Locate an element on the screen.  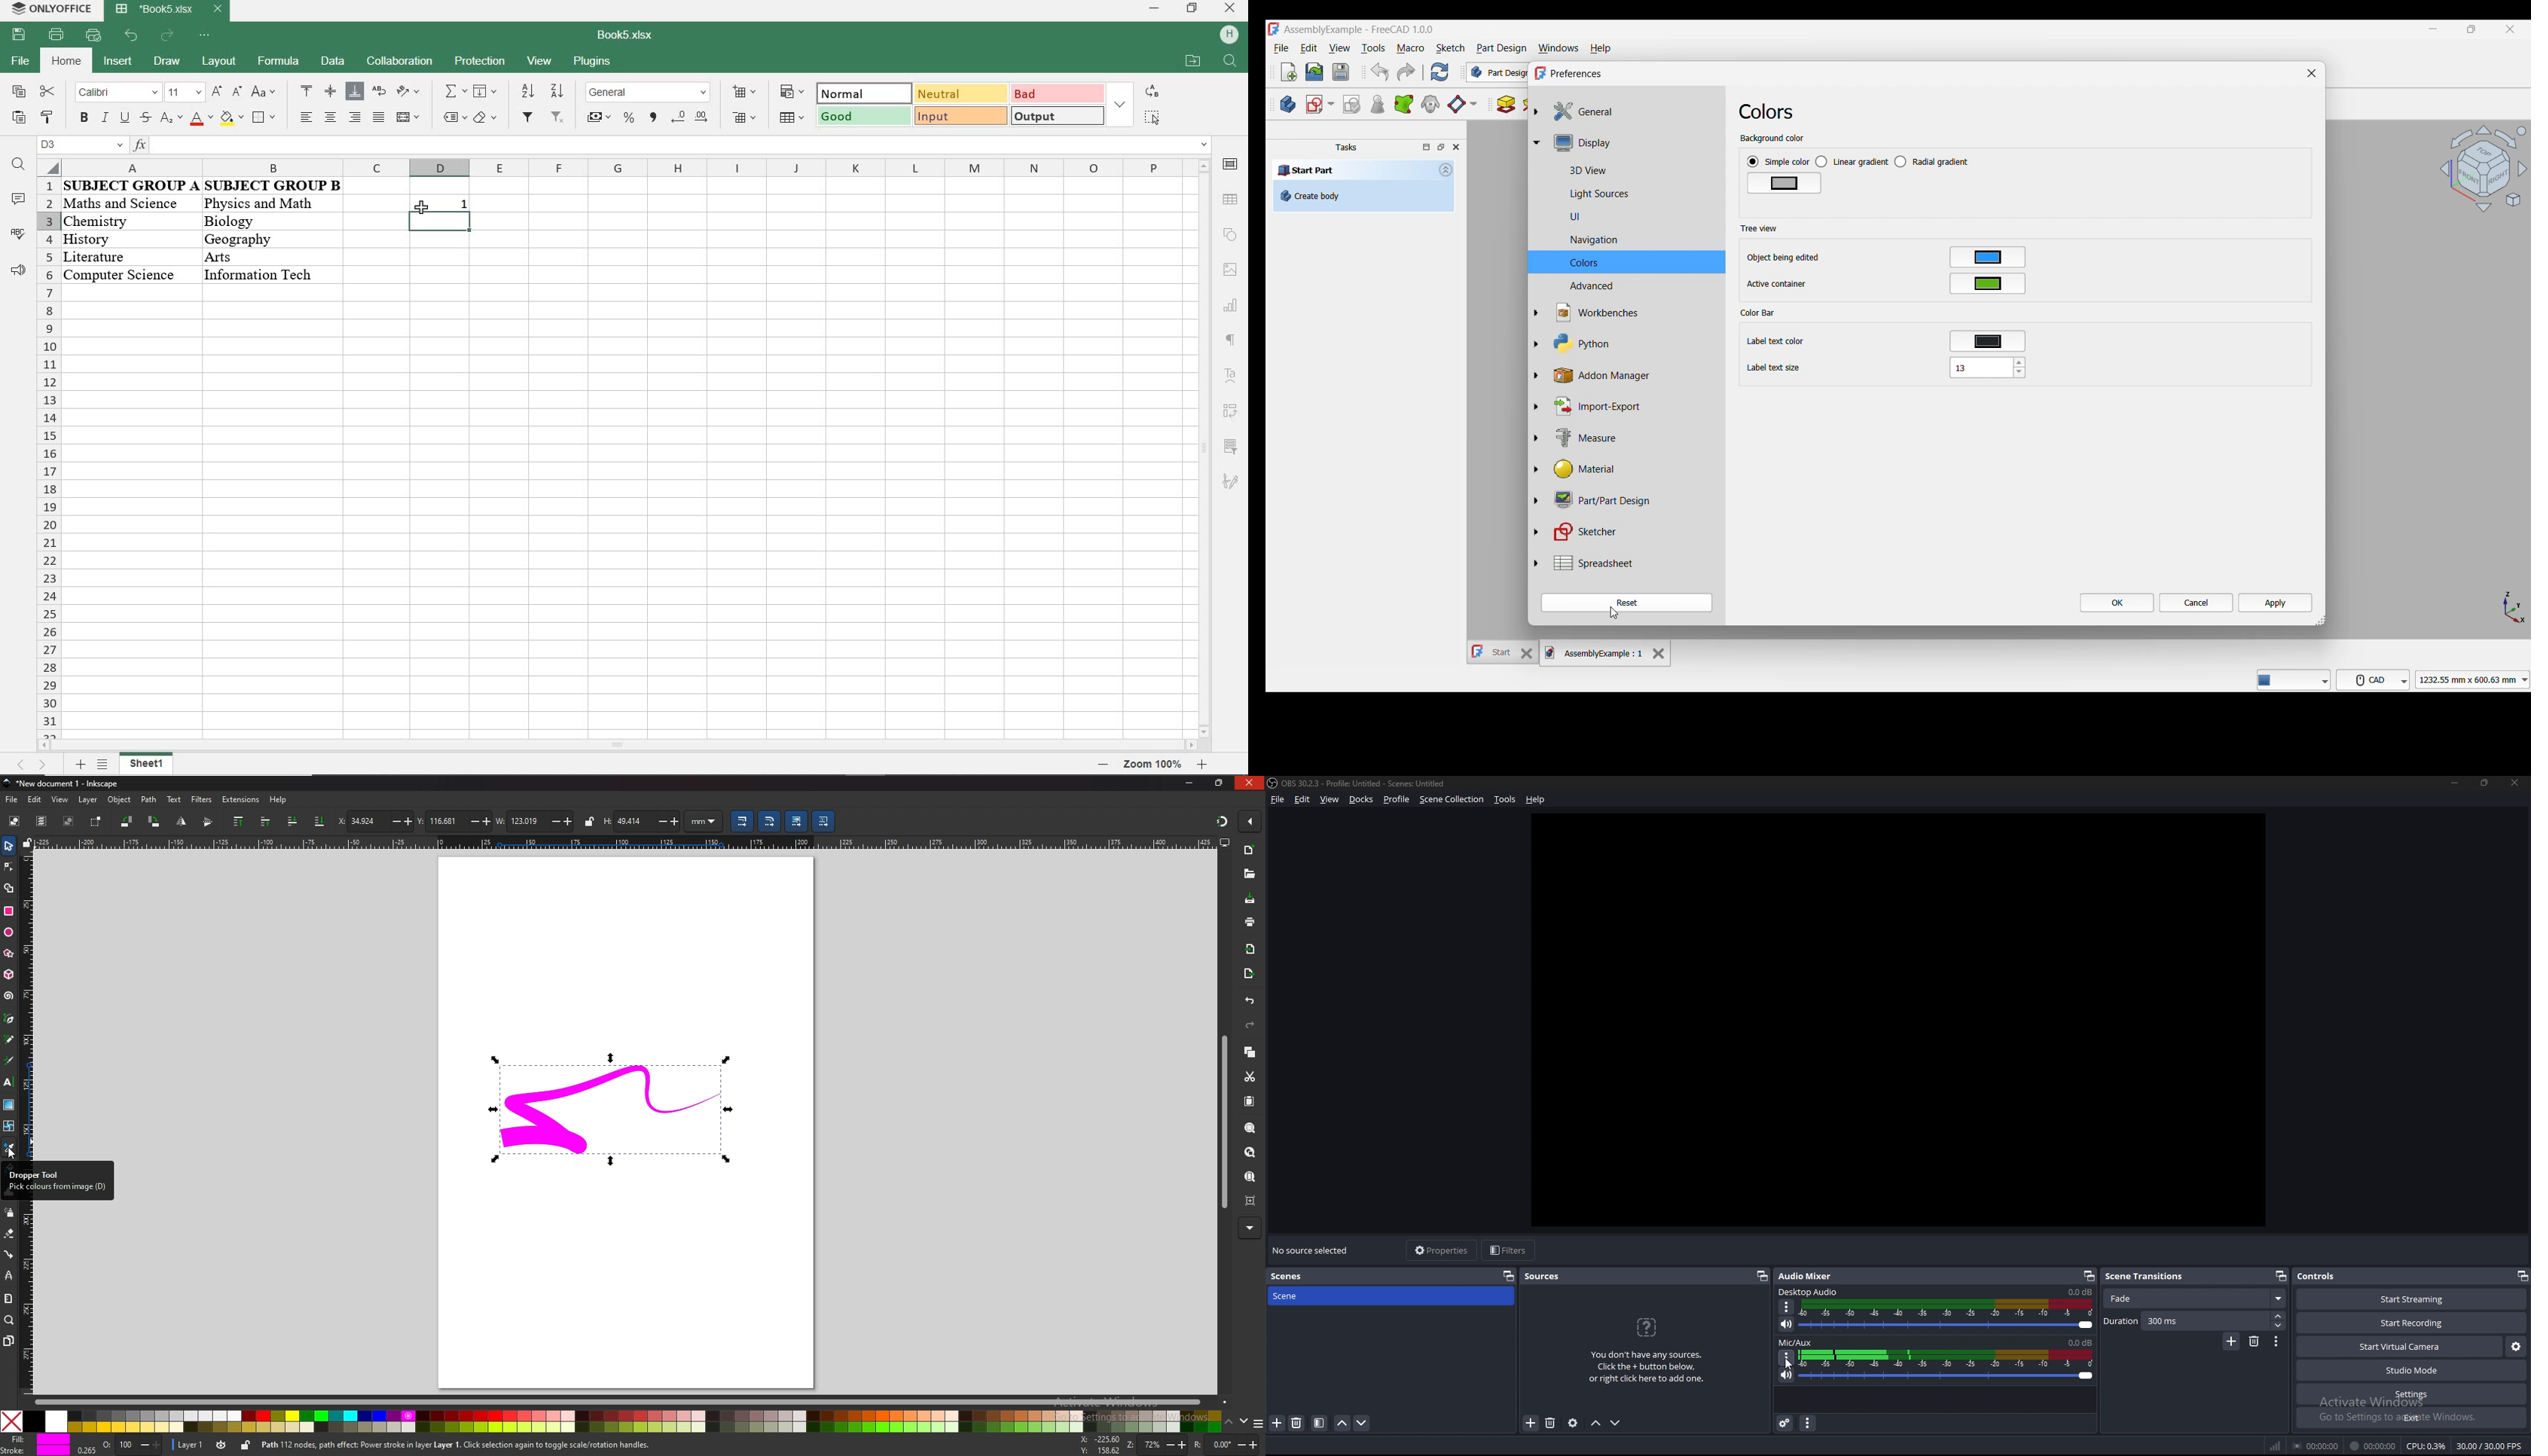
Apply is located at coordinates (2275, 602).